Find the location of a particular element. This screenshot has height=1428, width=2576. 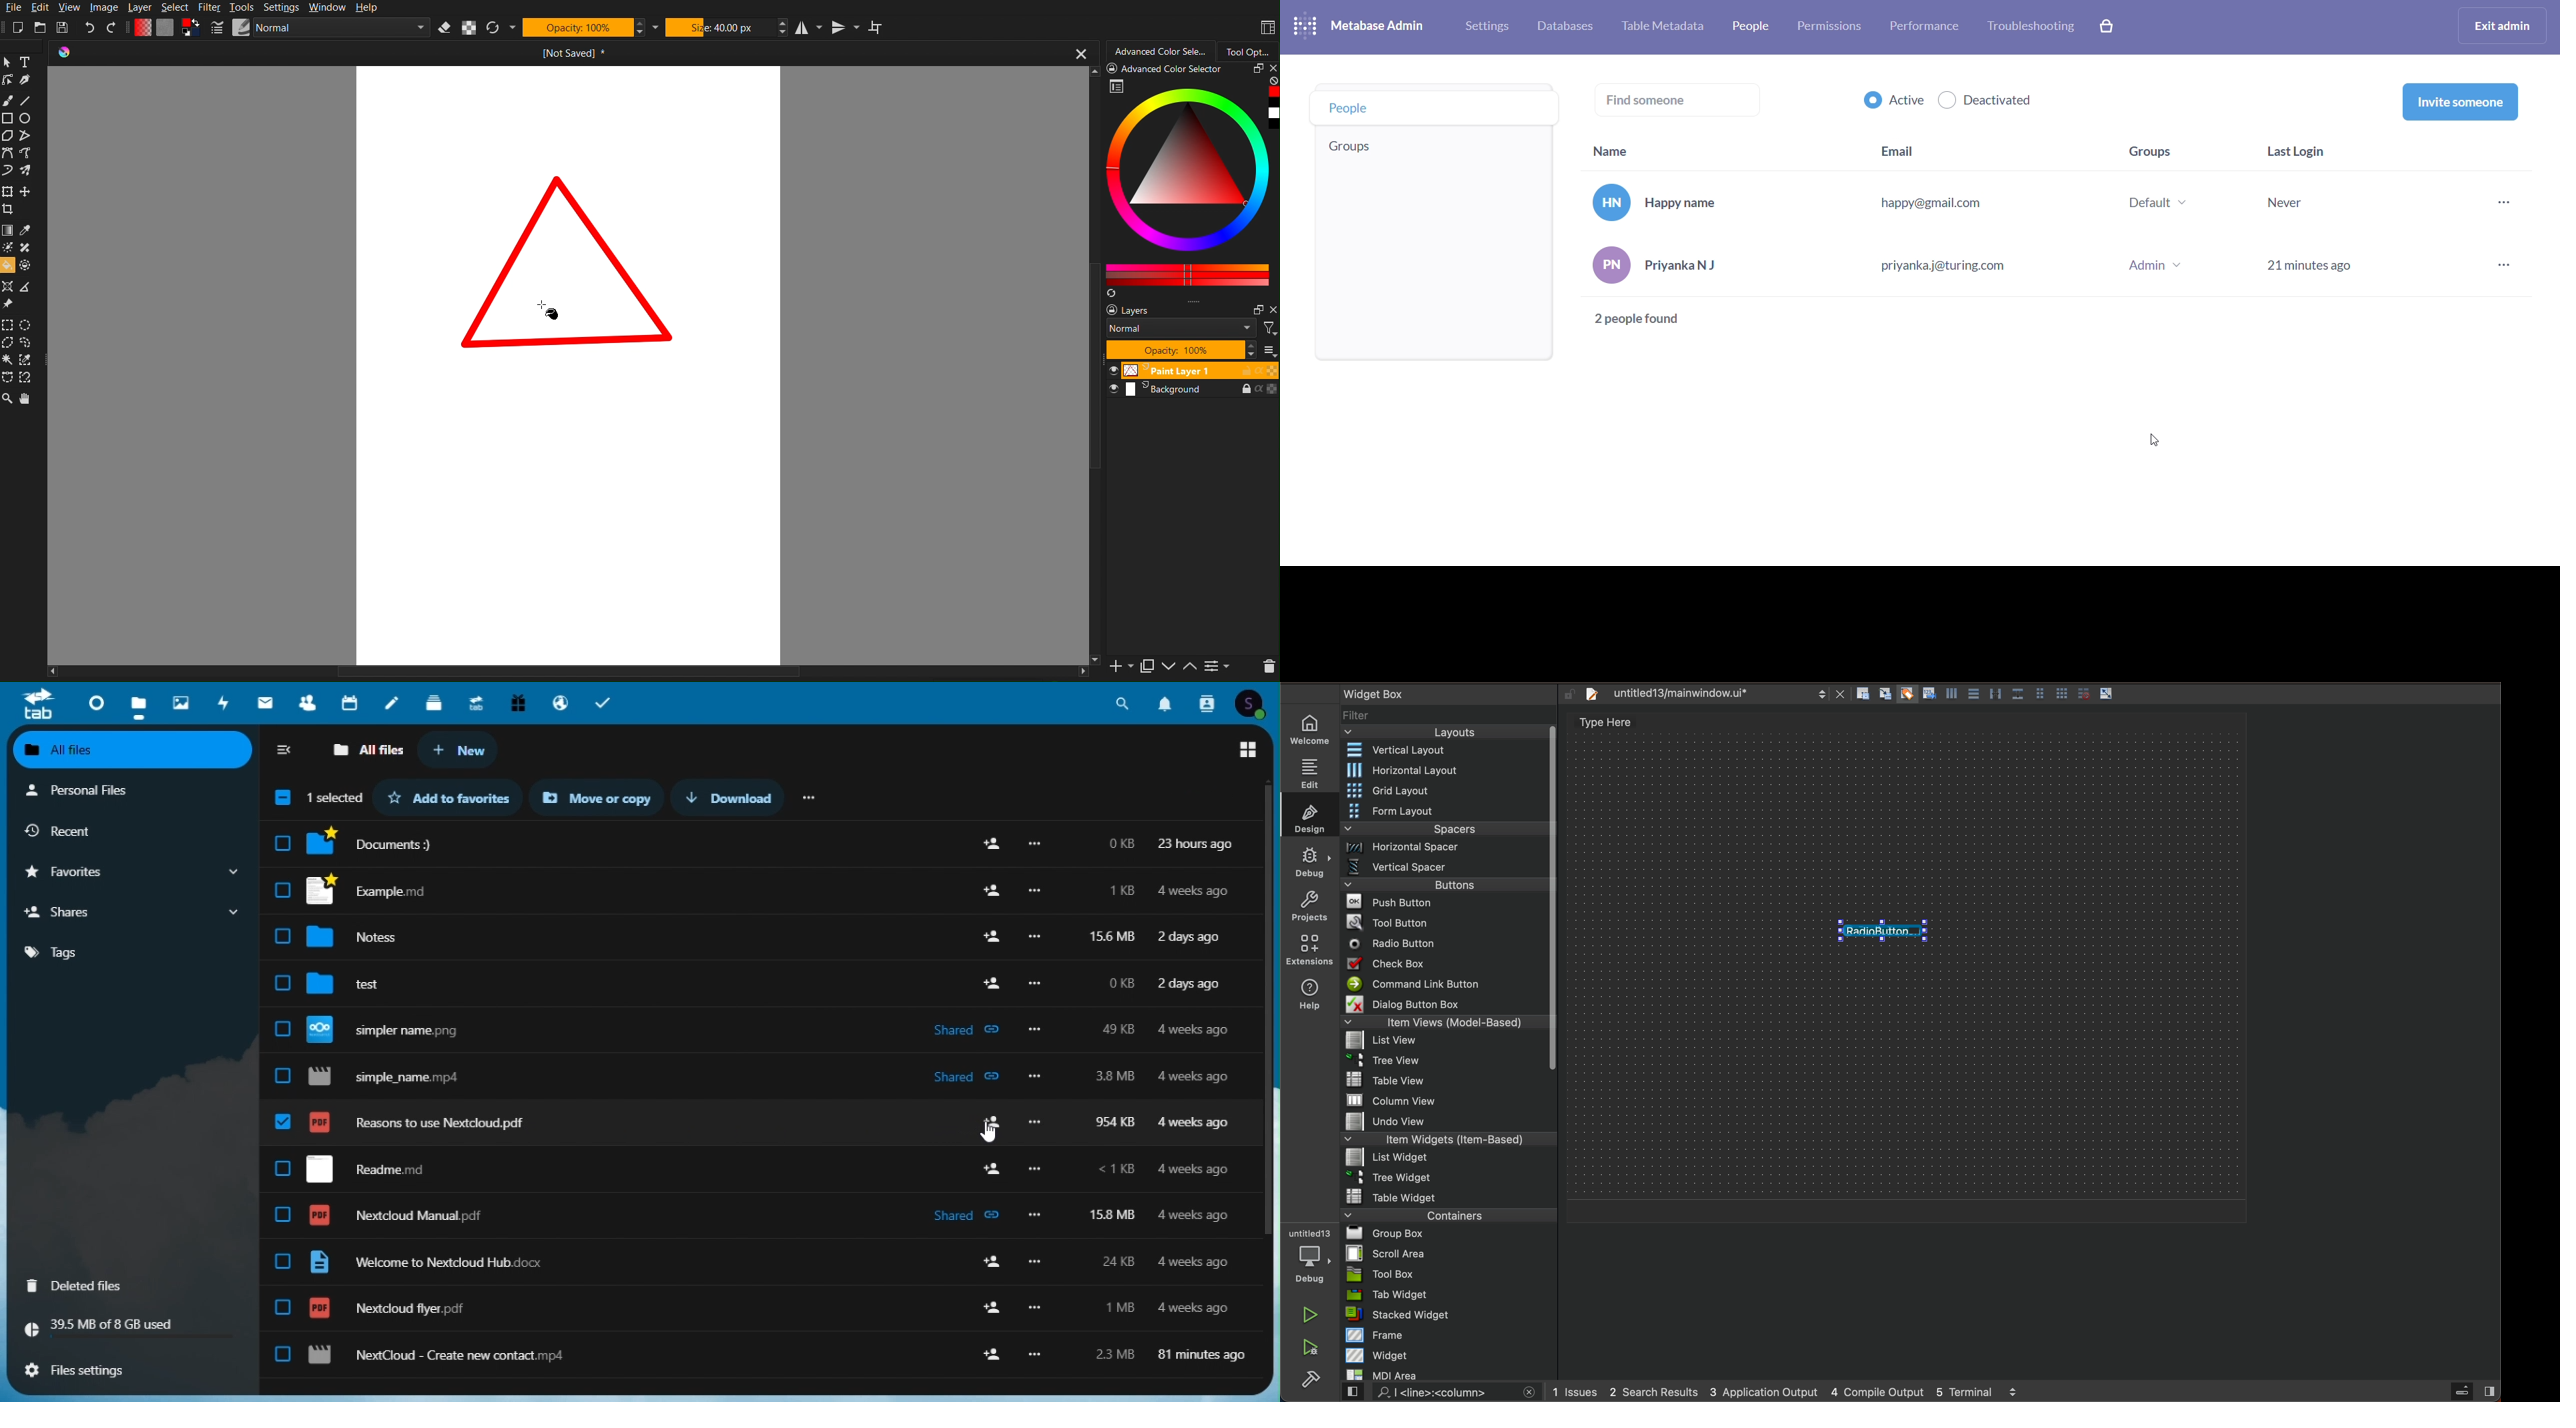

rectangular Selection Tools is located at coordinates (8, 324).